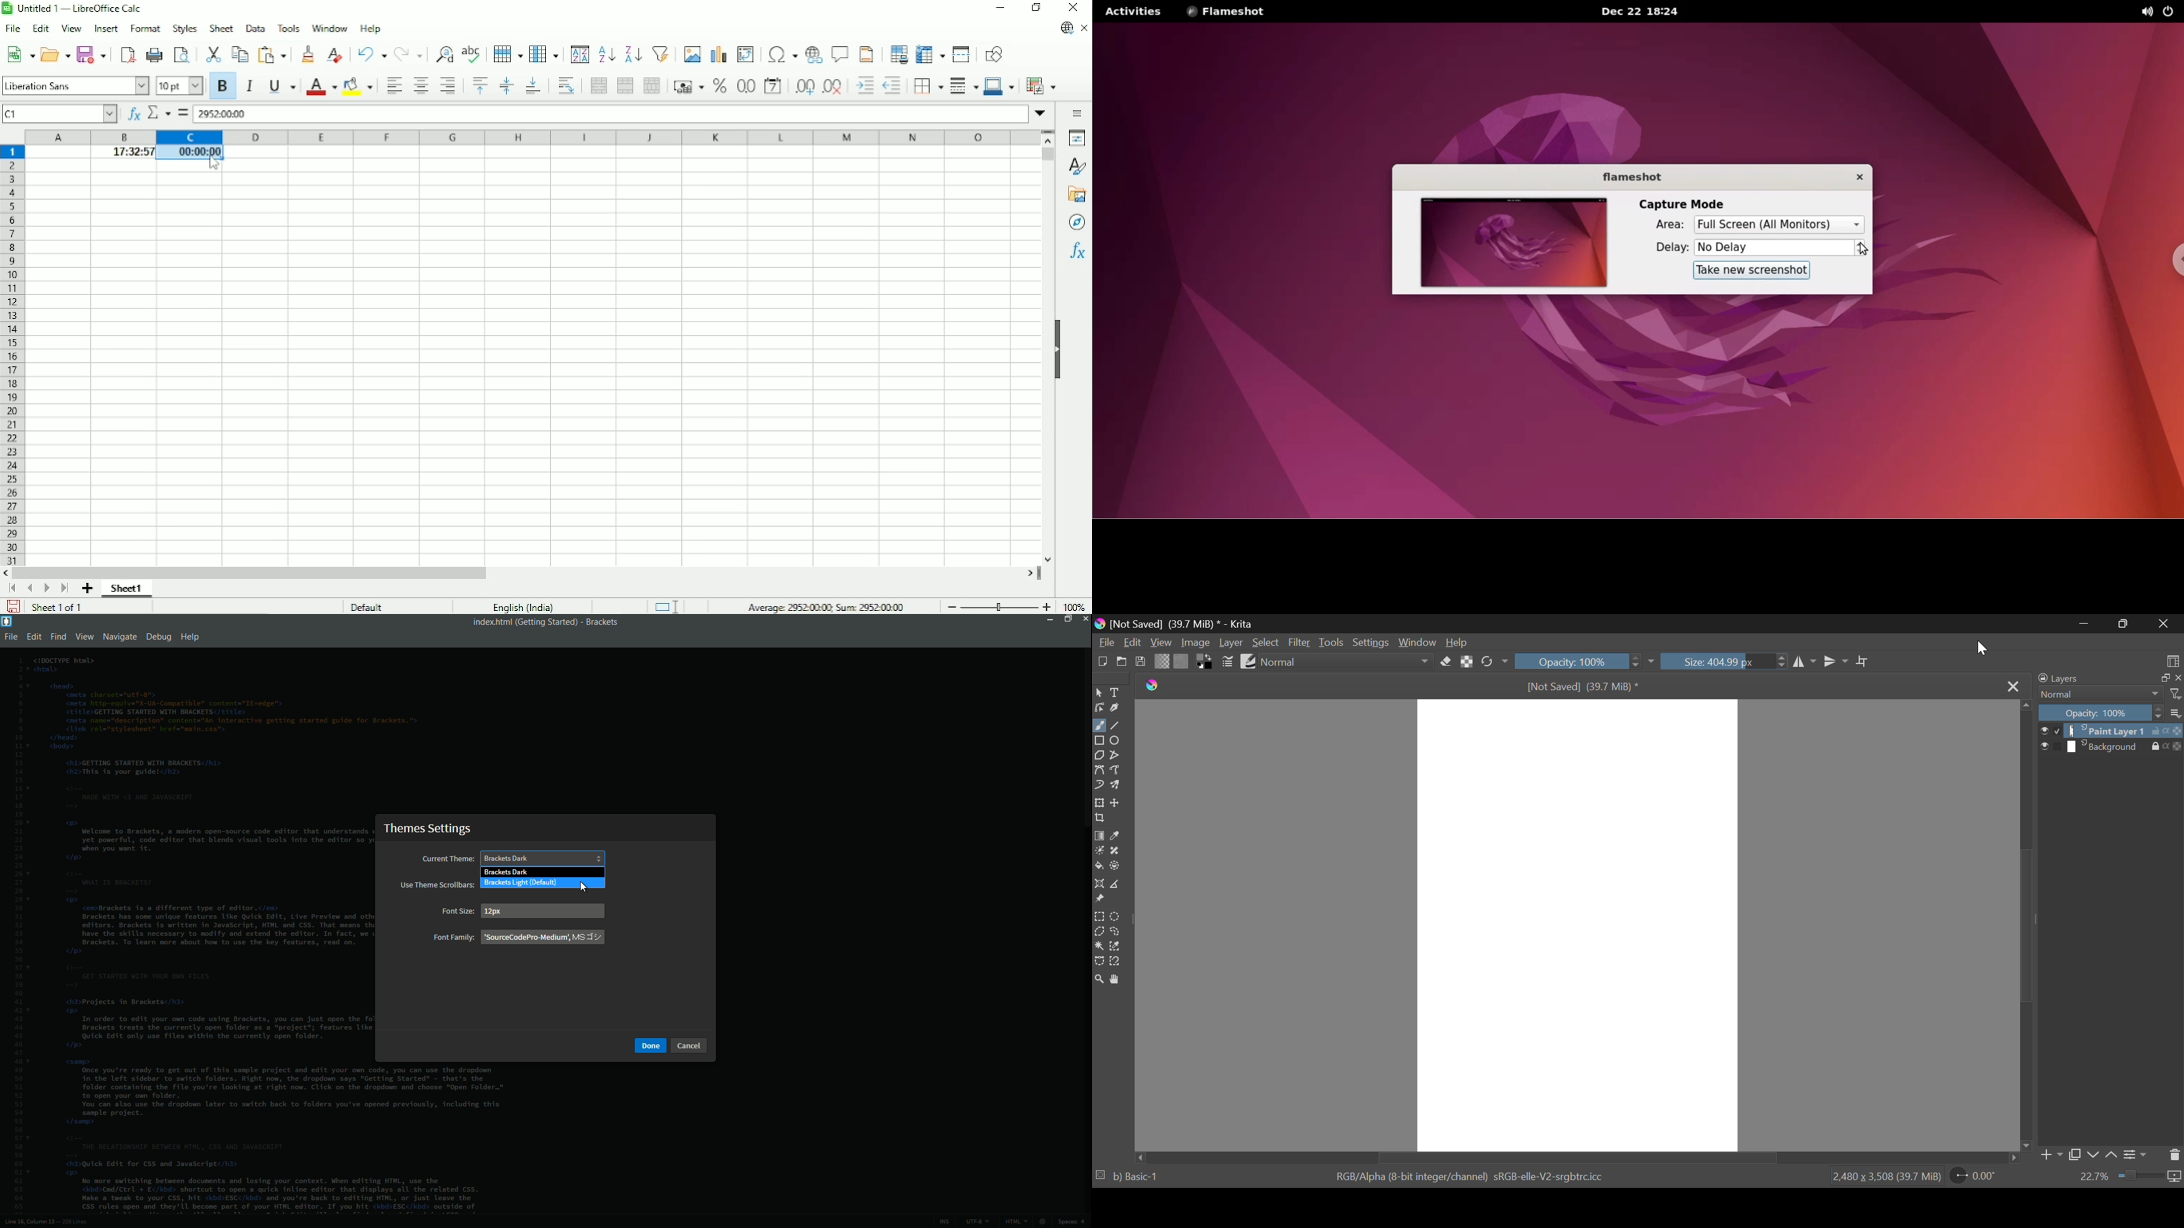 The image size is (2184, 1232). I want to click on Save, so click(13, 606).